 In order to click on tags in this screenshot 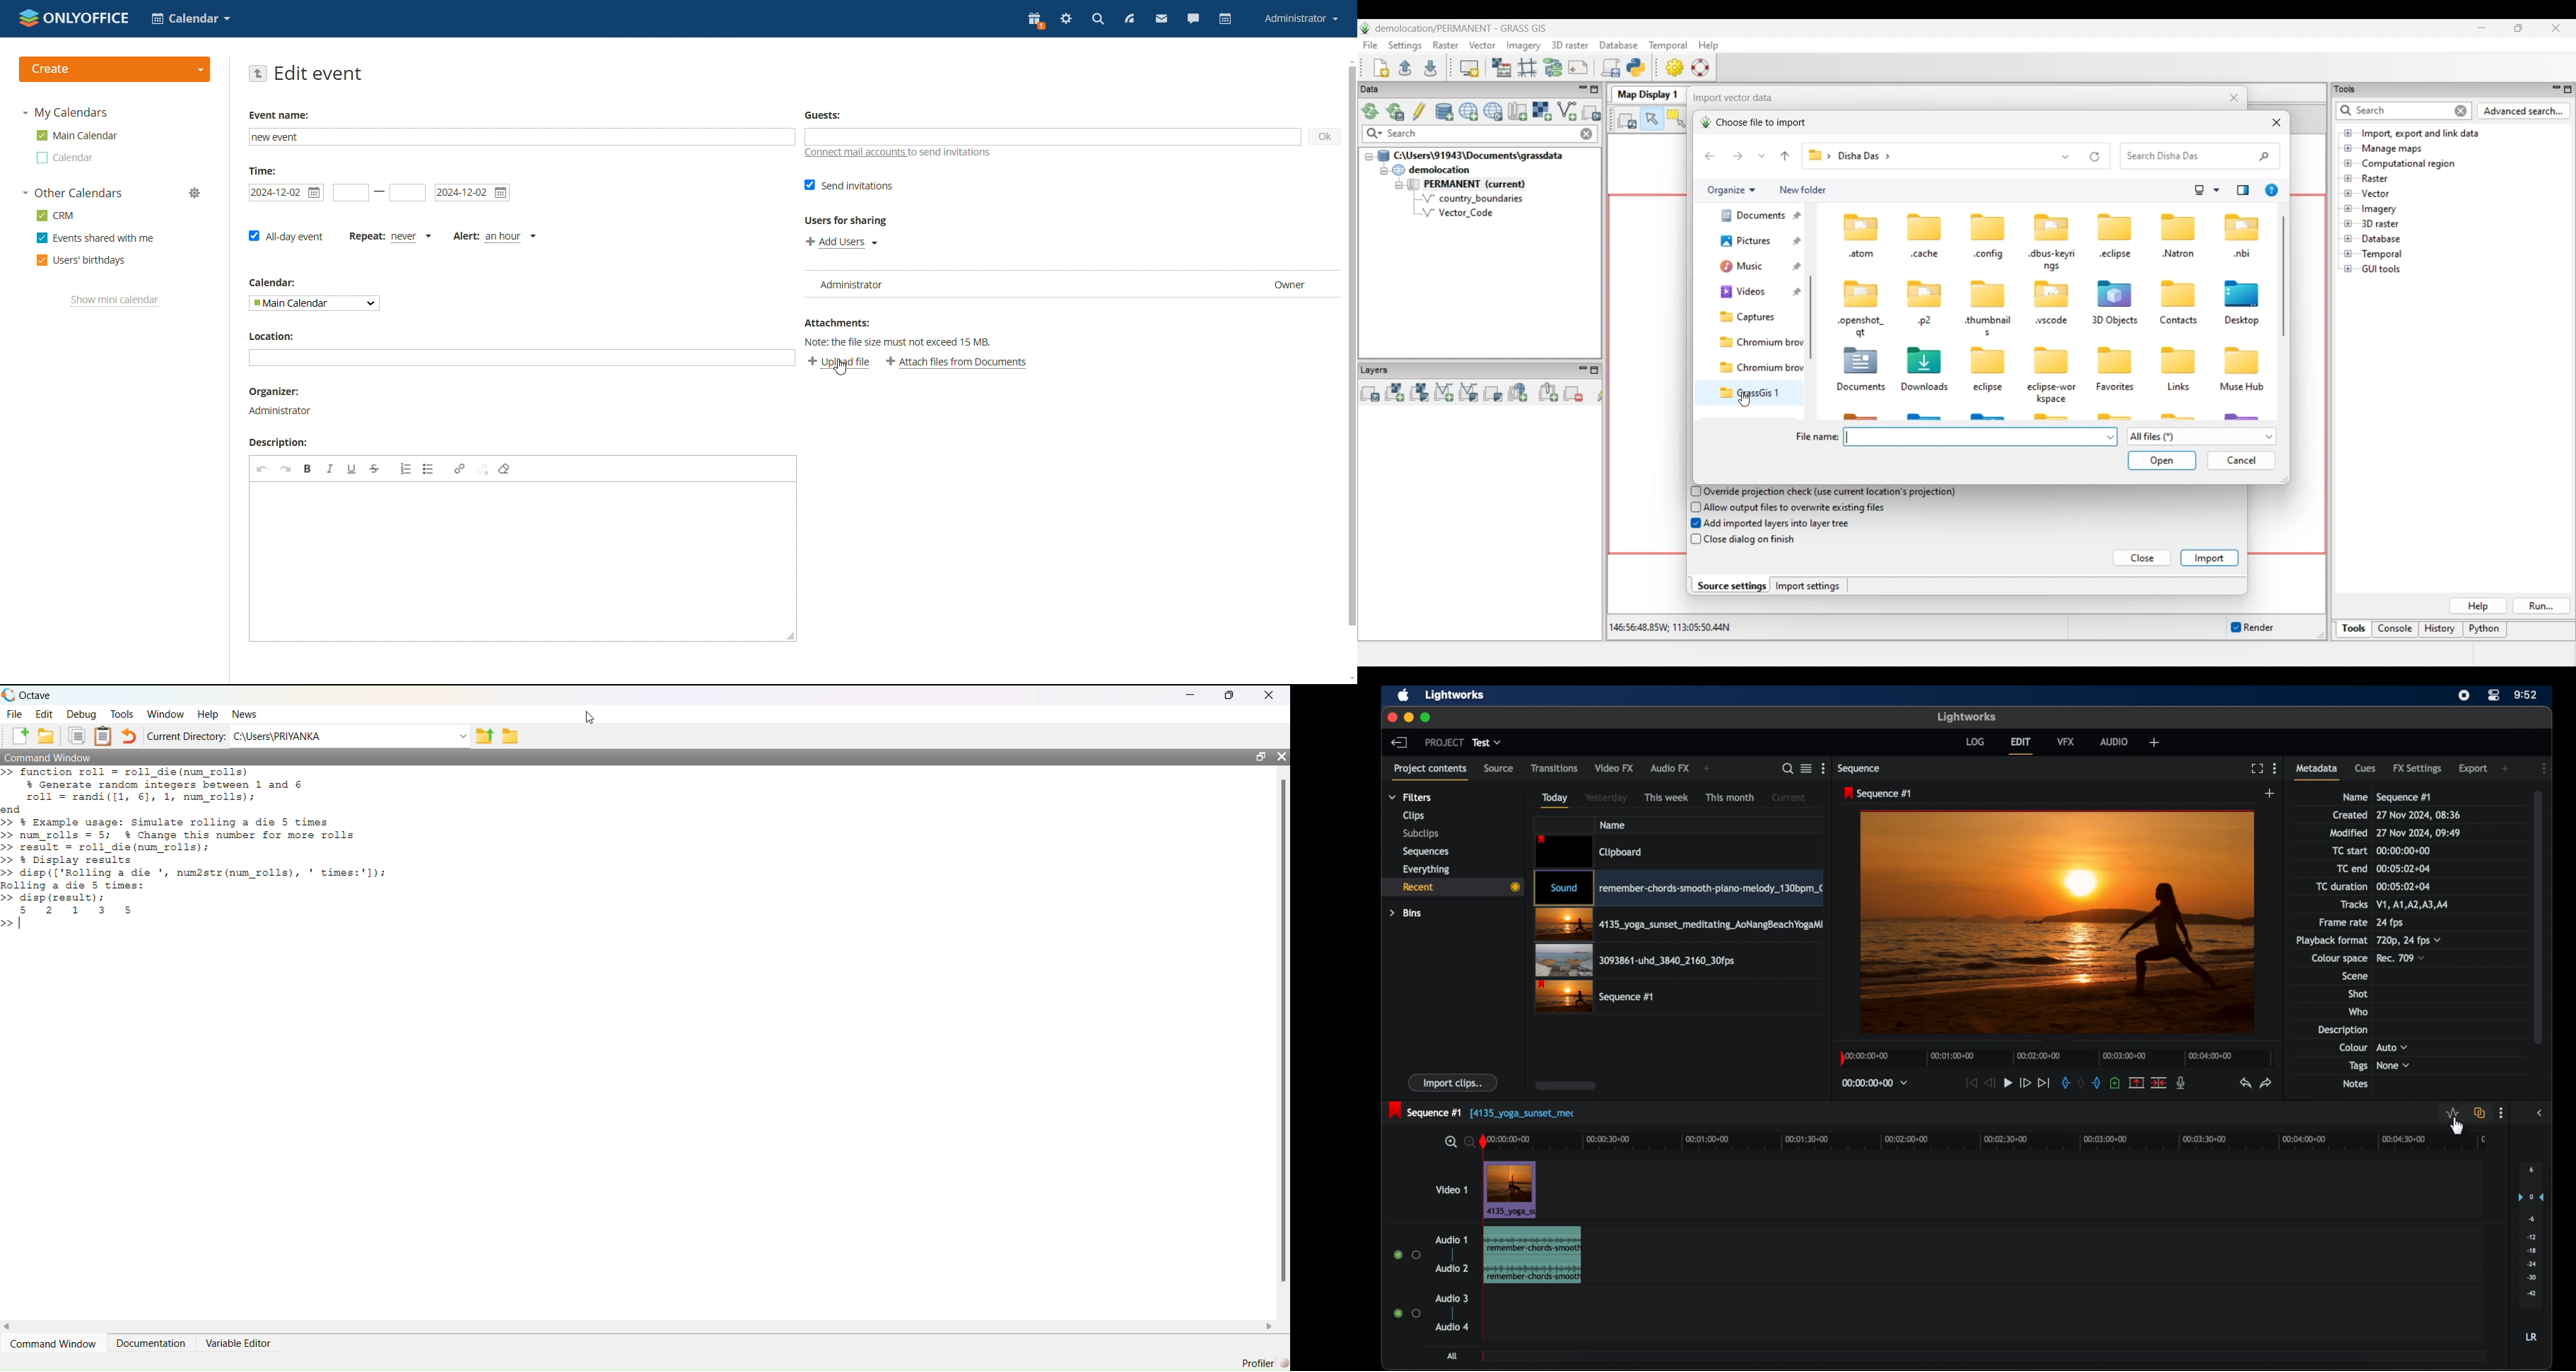, I will do `click(2358, 1066)`.